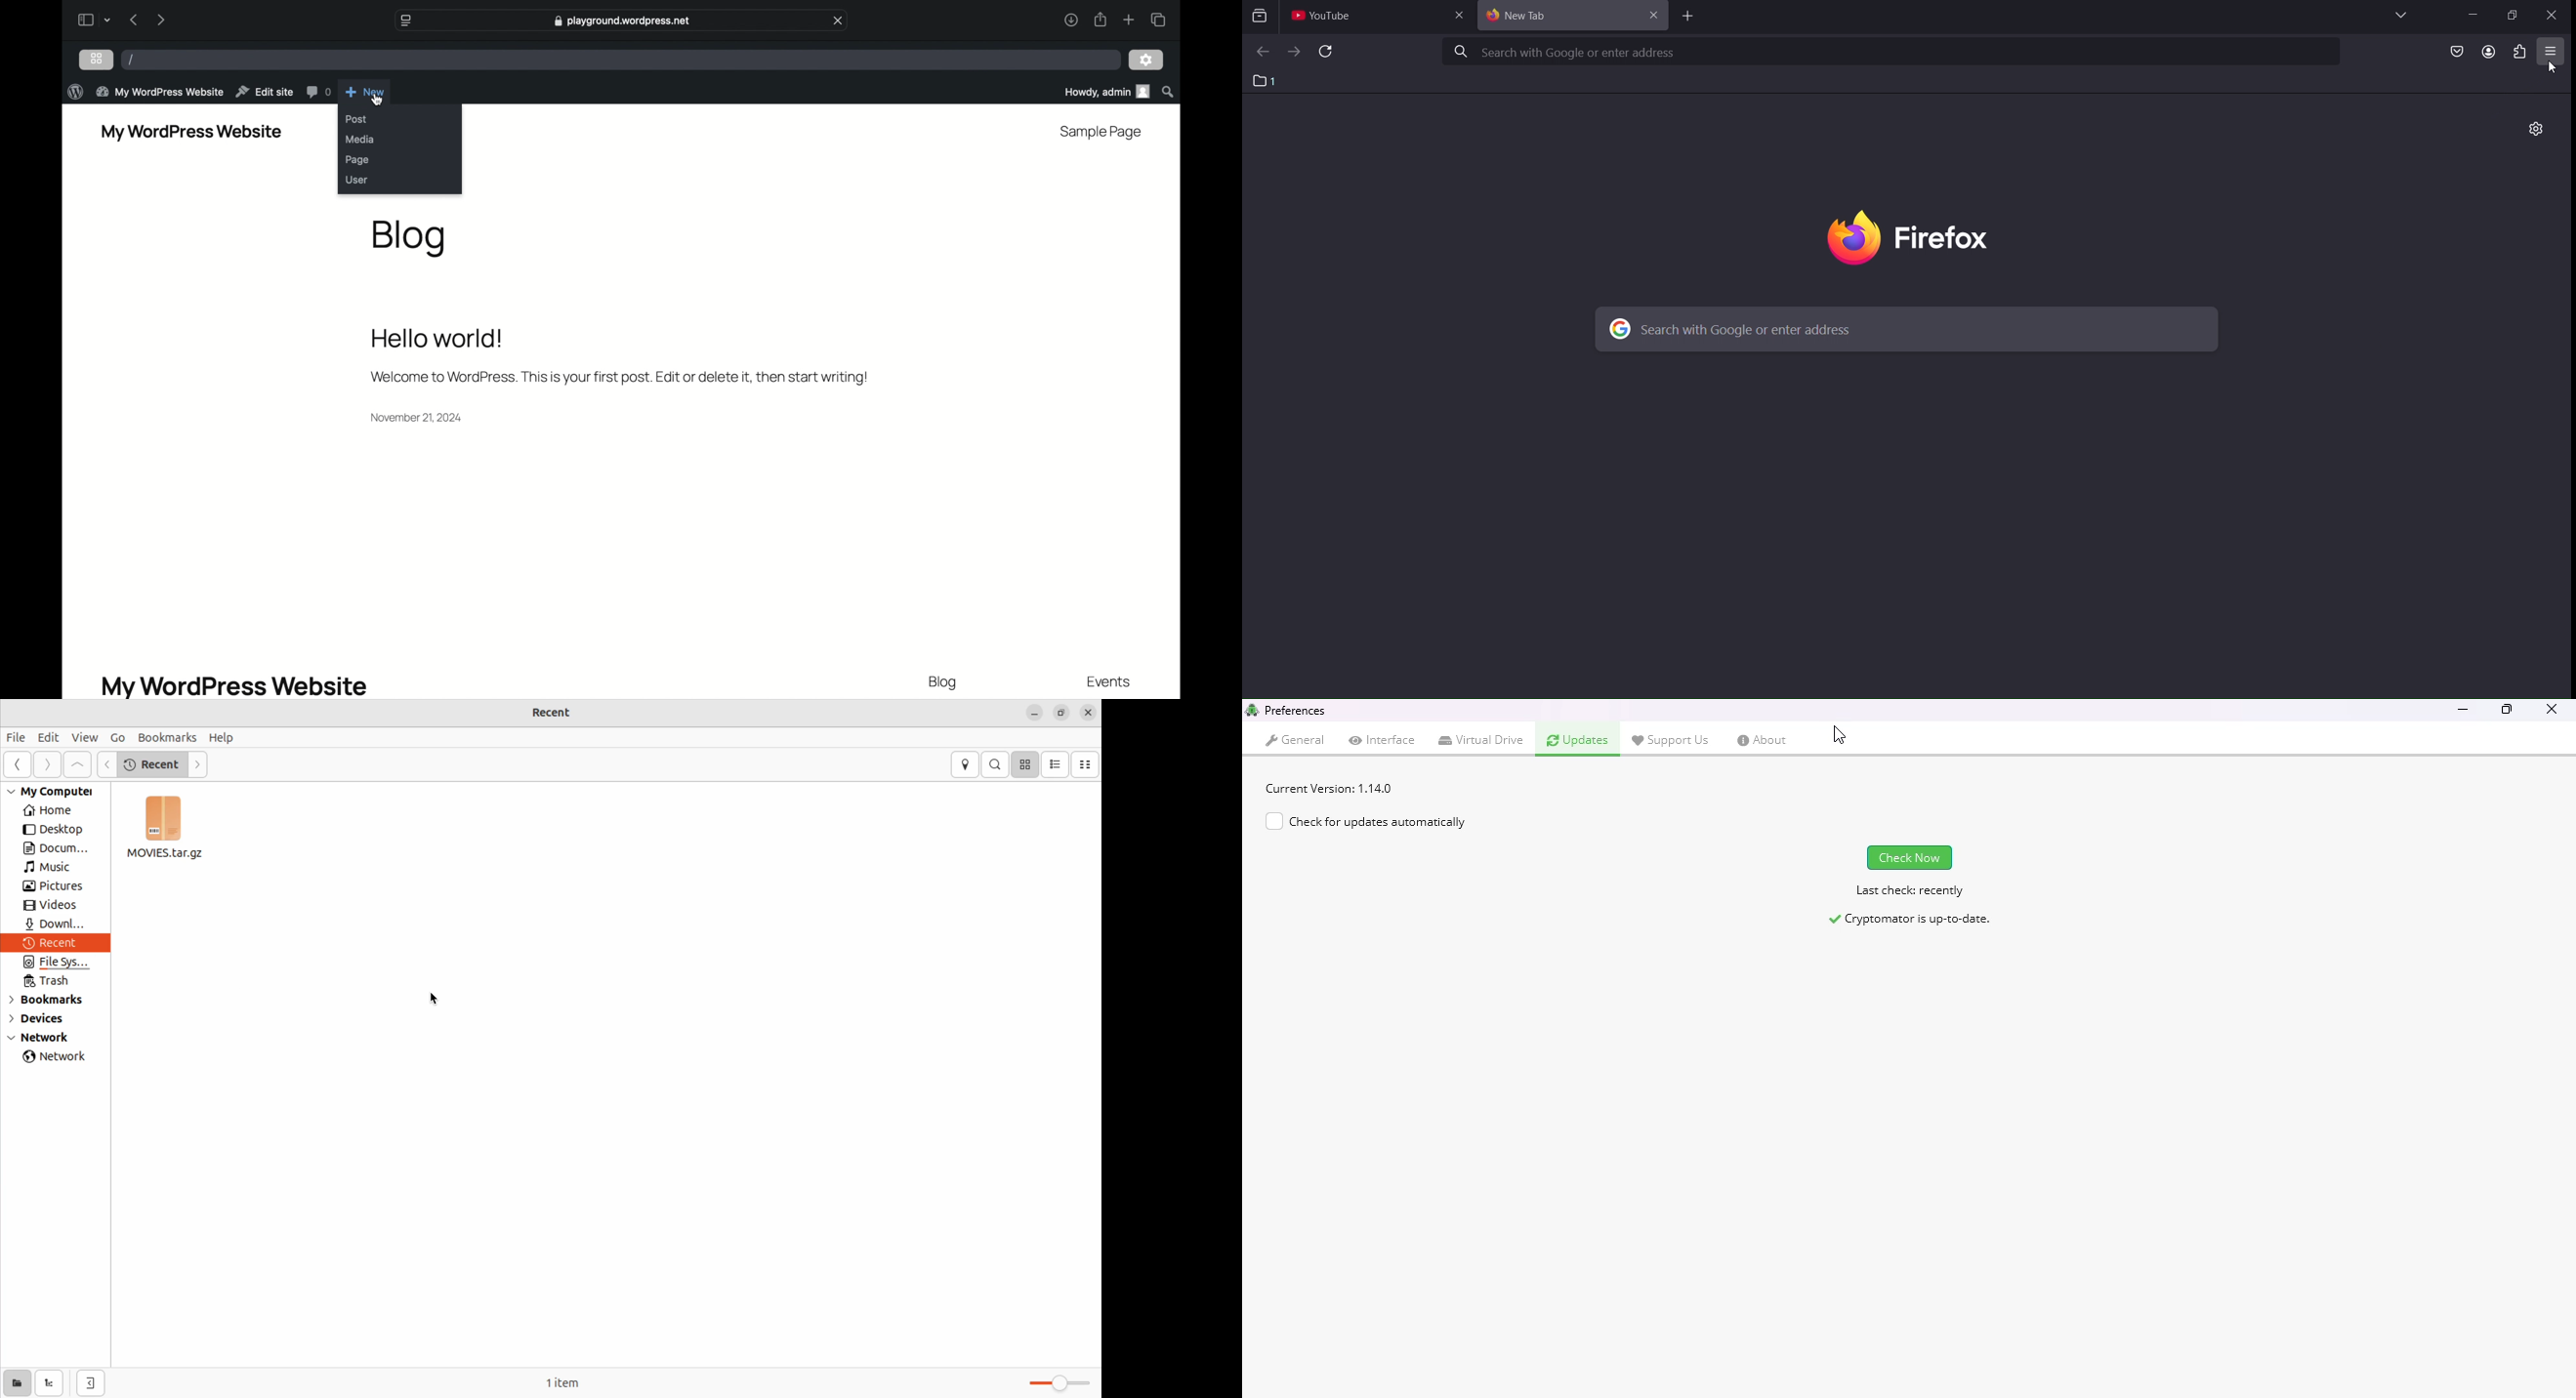 The image size is (2576, 1400). Describe the element at coordinates (1265, 80) in the screenshot. I see `1` at that location.